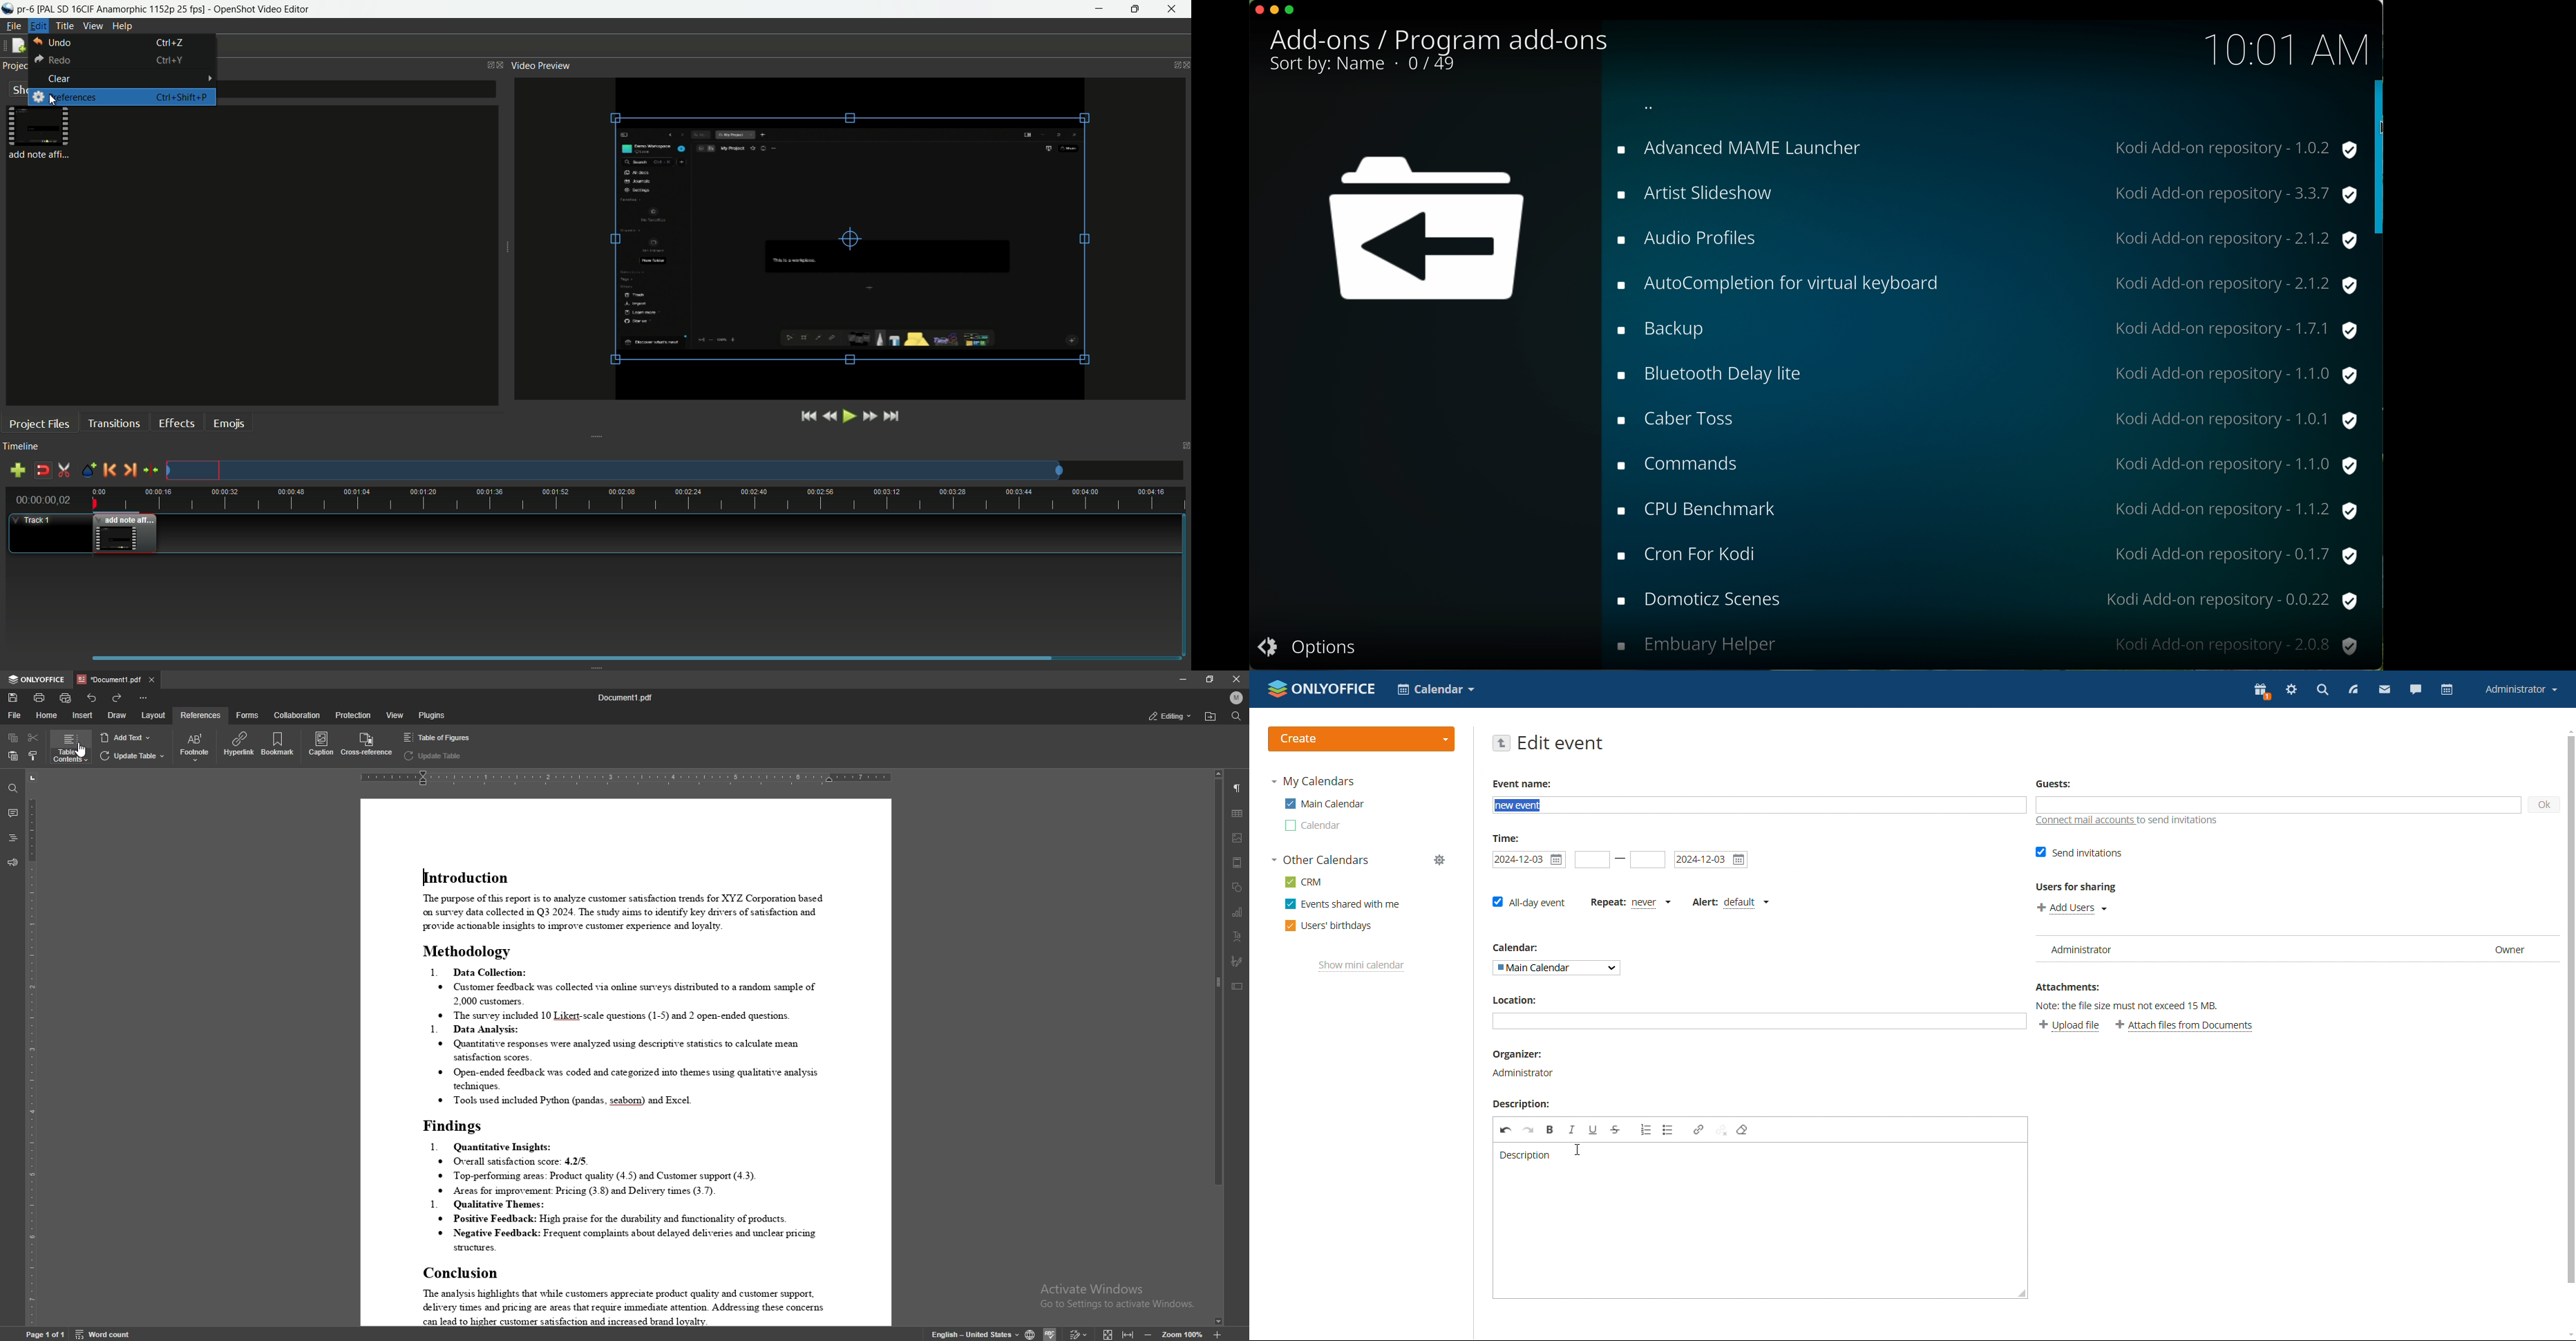  I want to click on backup, so click(1980, 327).